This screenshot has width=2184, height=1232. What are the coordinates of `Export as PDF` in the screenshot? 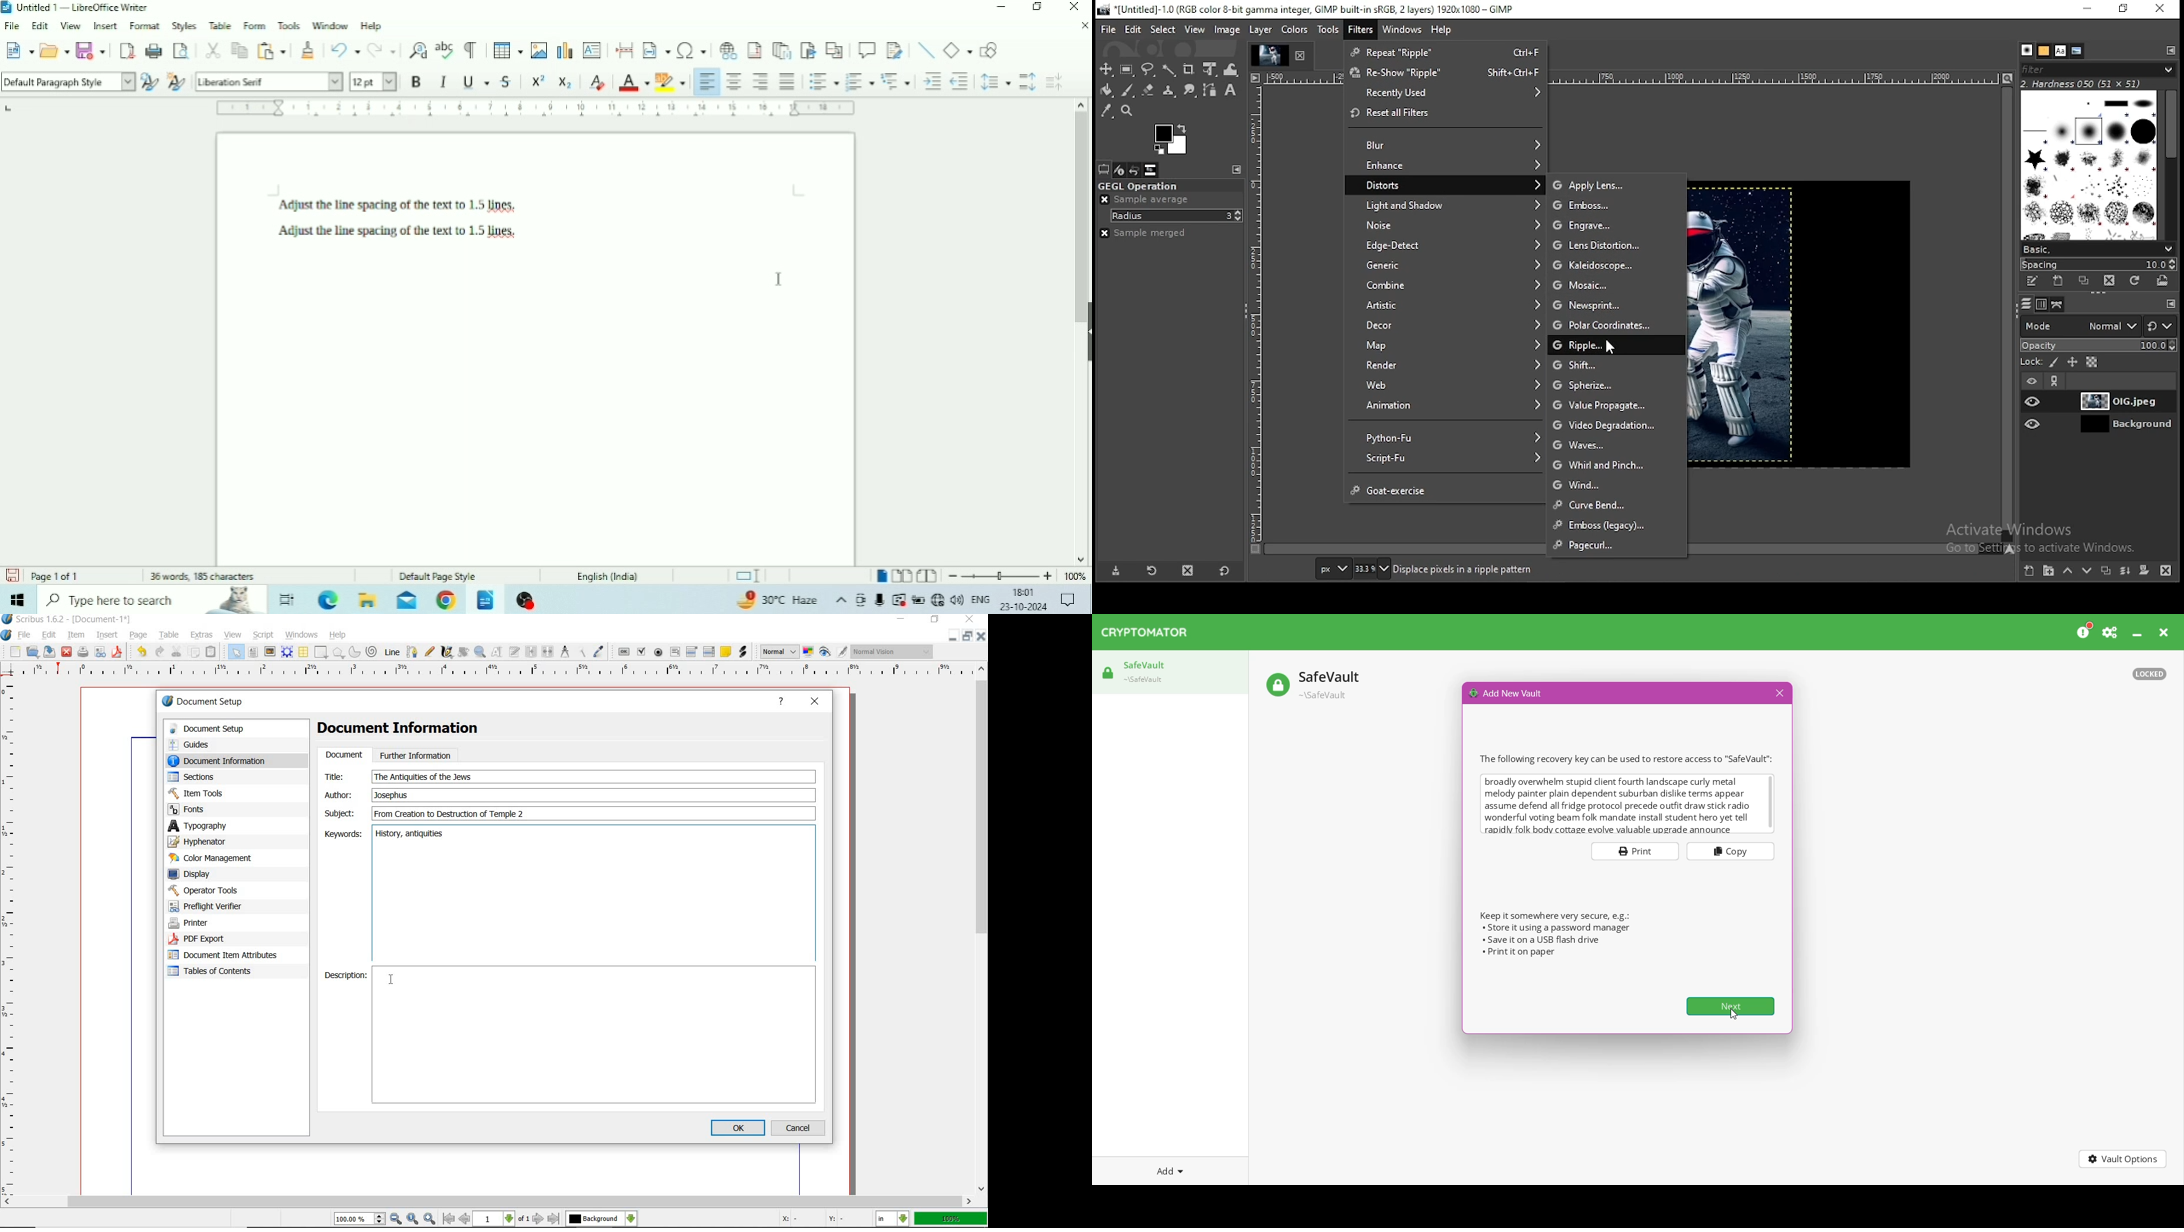 It's located at (126, 51).